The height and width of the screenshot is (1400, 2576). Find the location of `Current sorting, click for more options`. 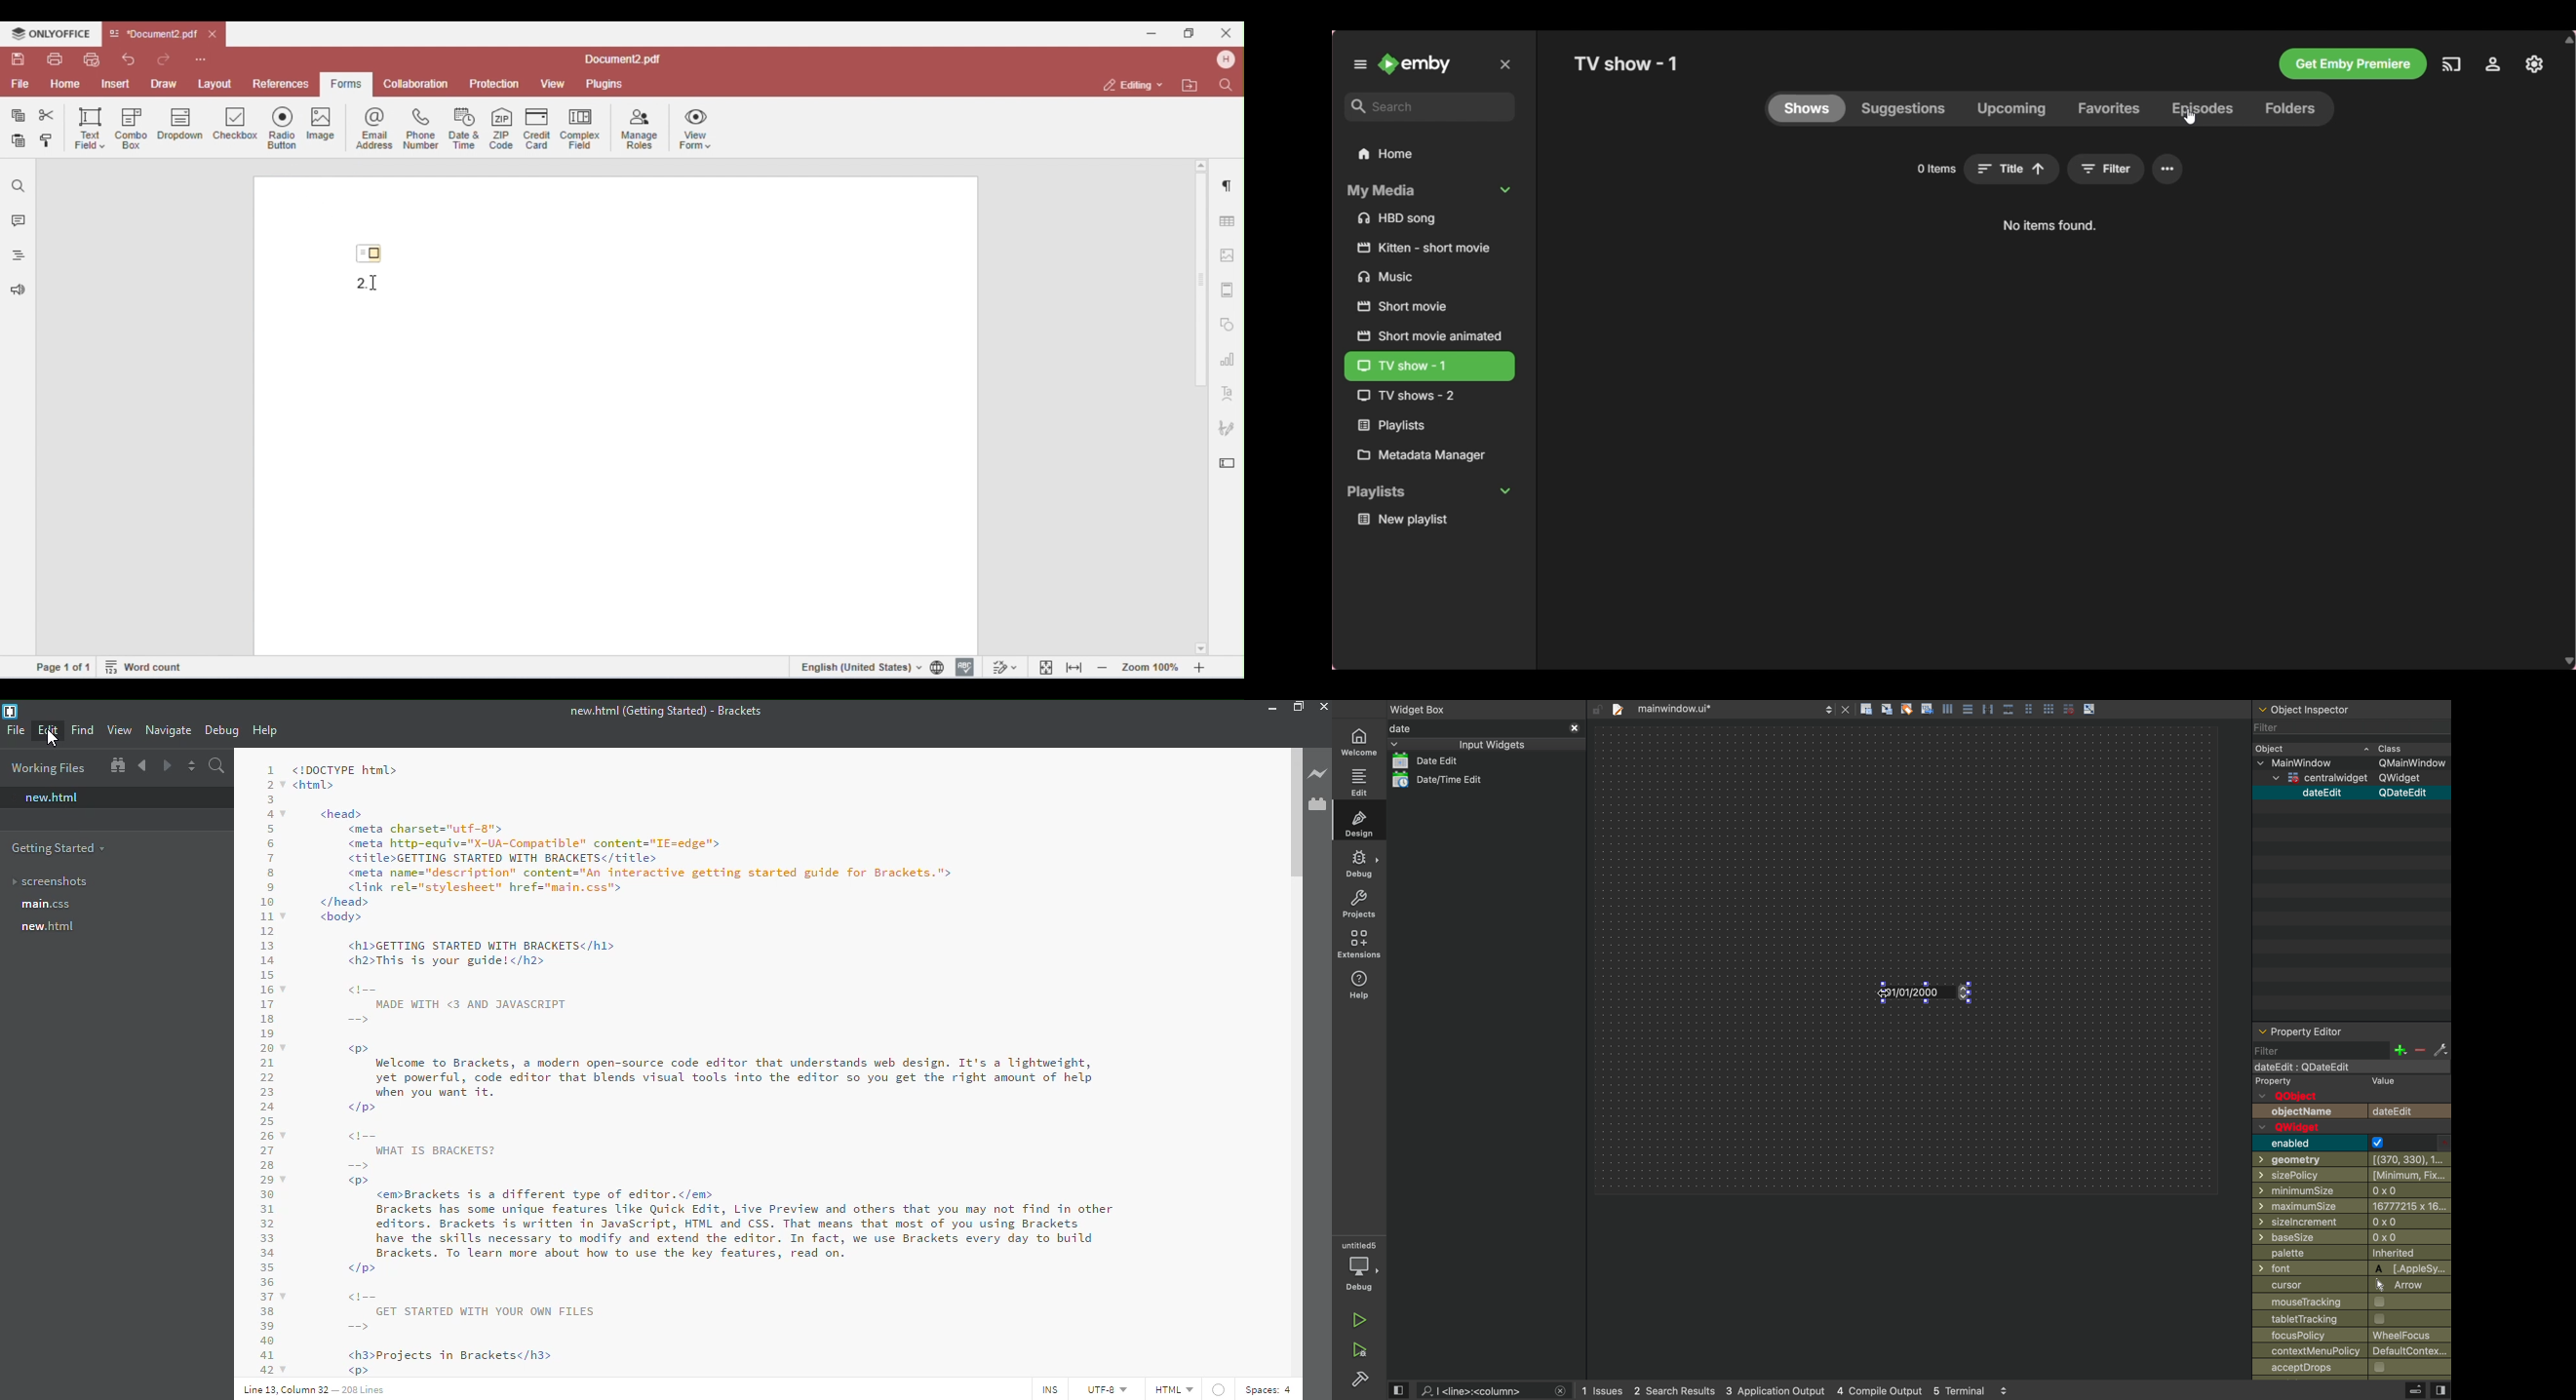

Current sorting, click for more options is located at coordinates (2012, 169).